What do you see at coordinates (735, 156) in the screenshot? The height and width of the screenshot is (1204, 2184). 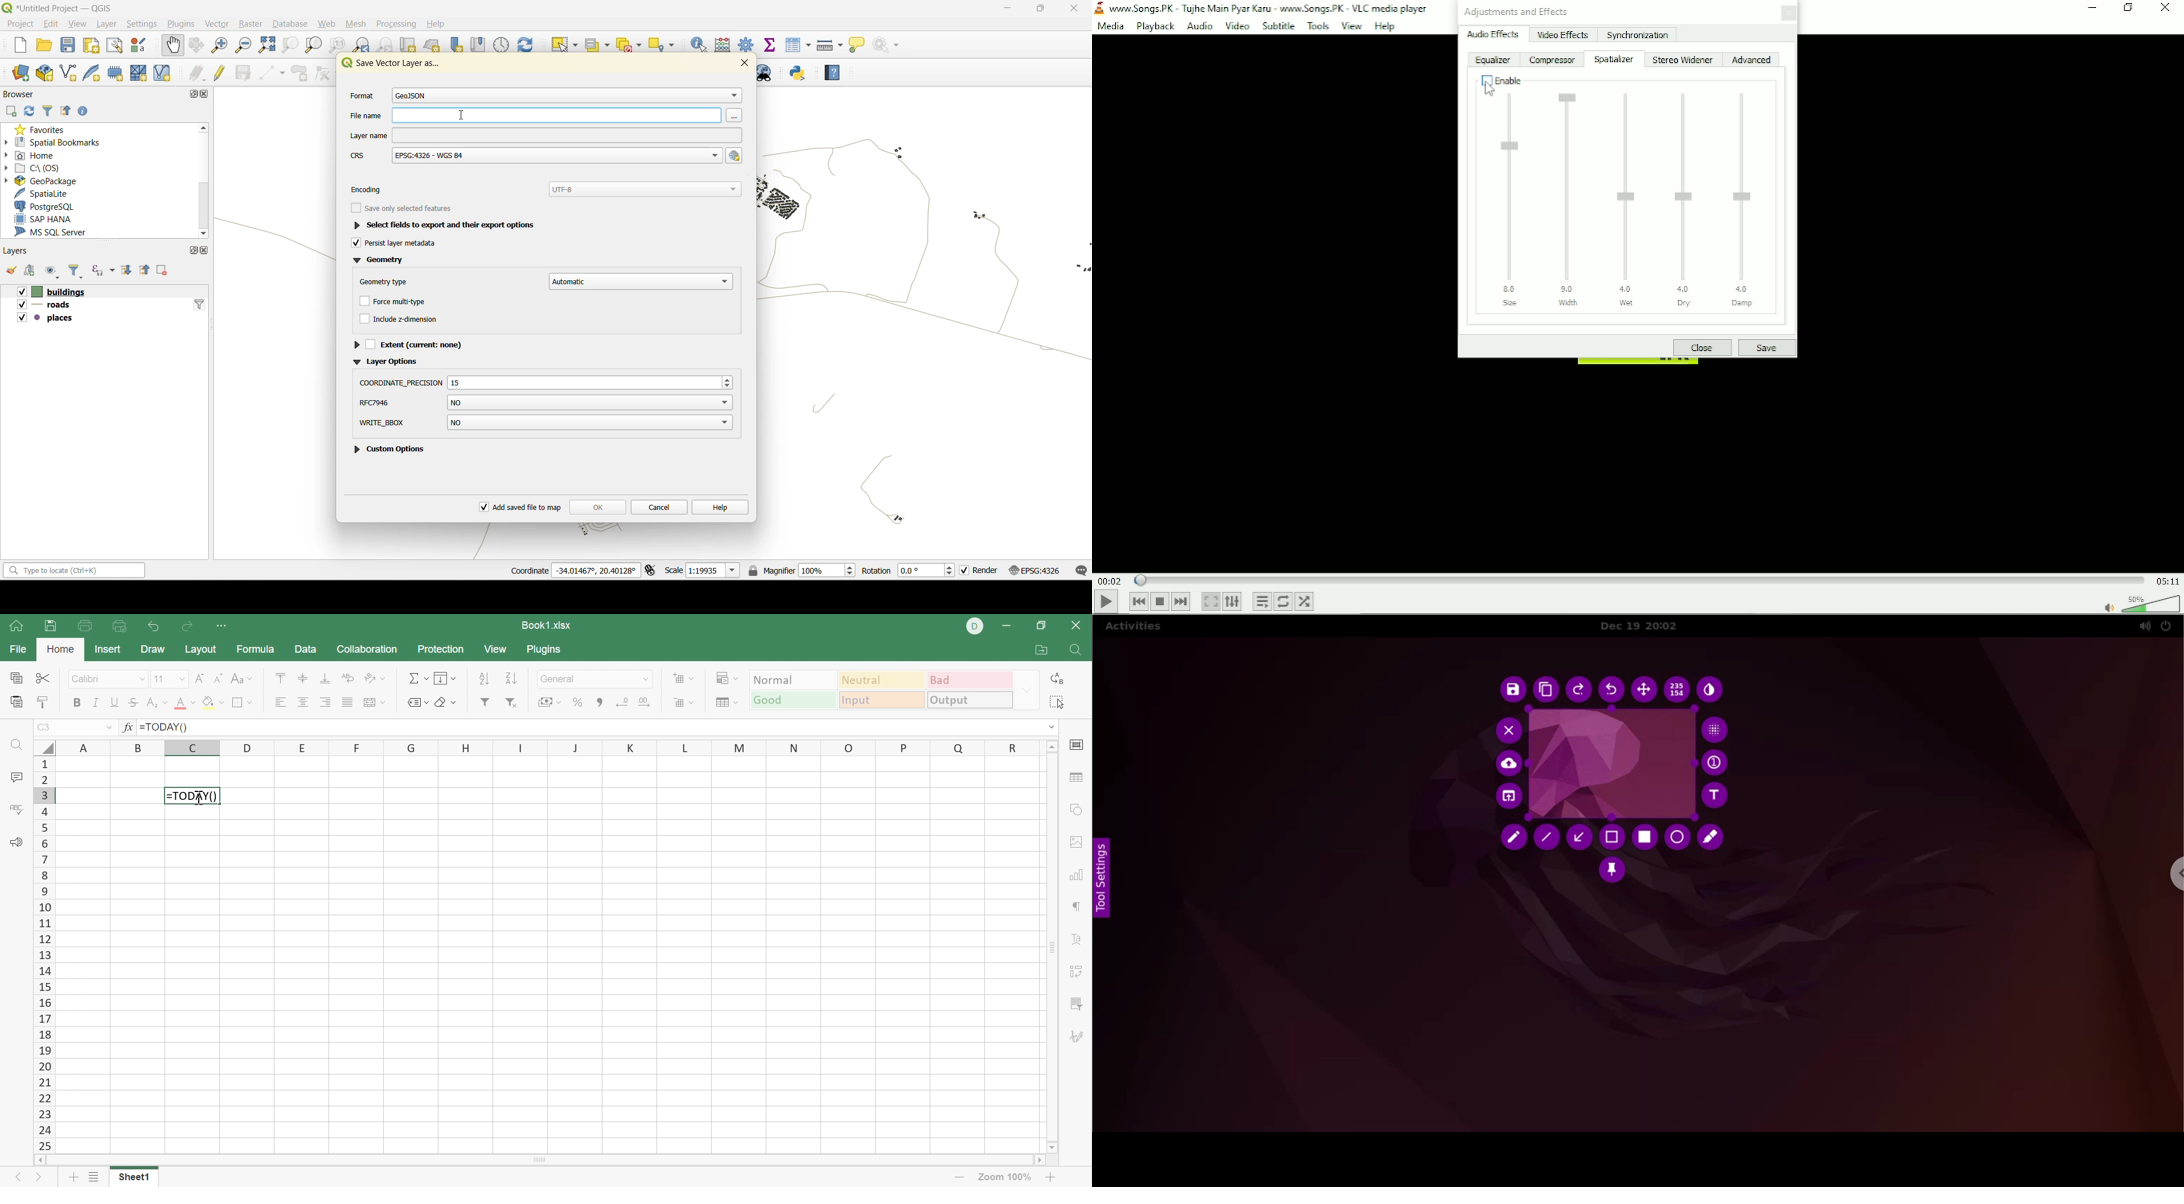 I see `select crs` at bounding box center [735, 156].